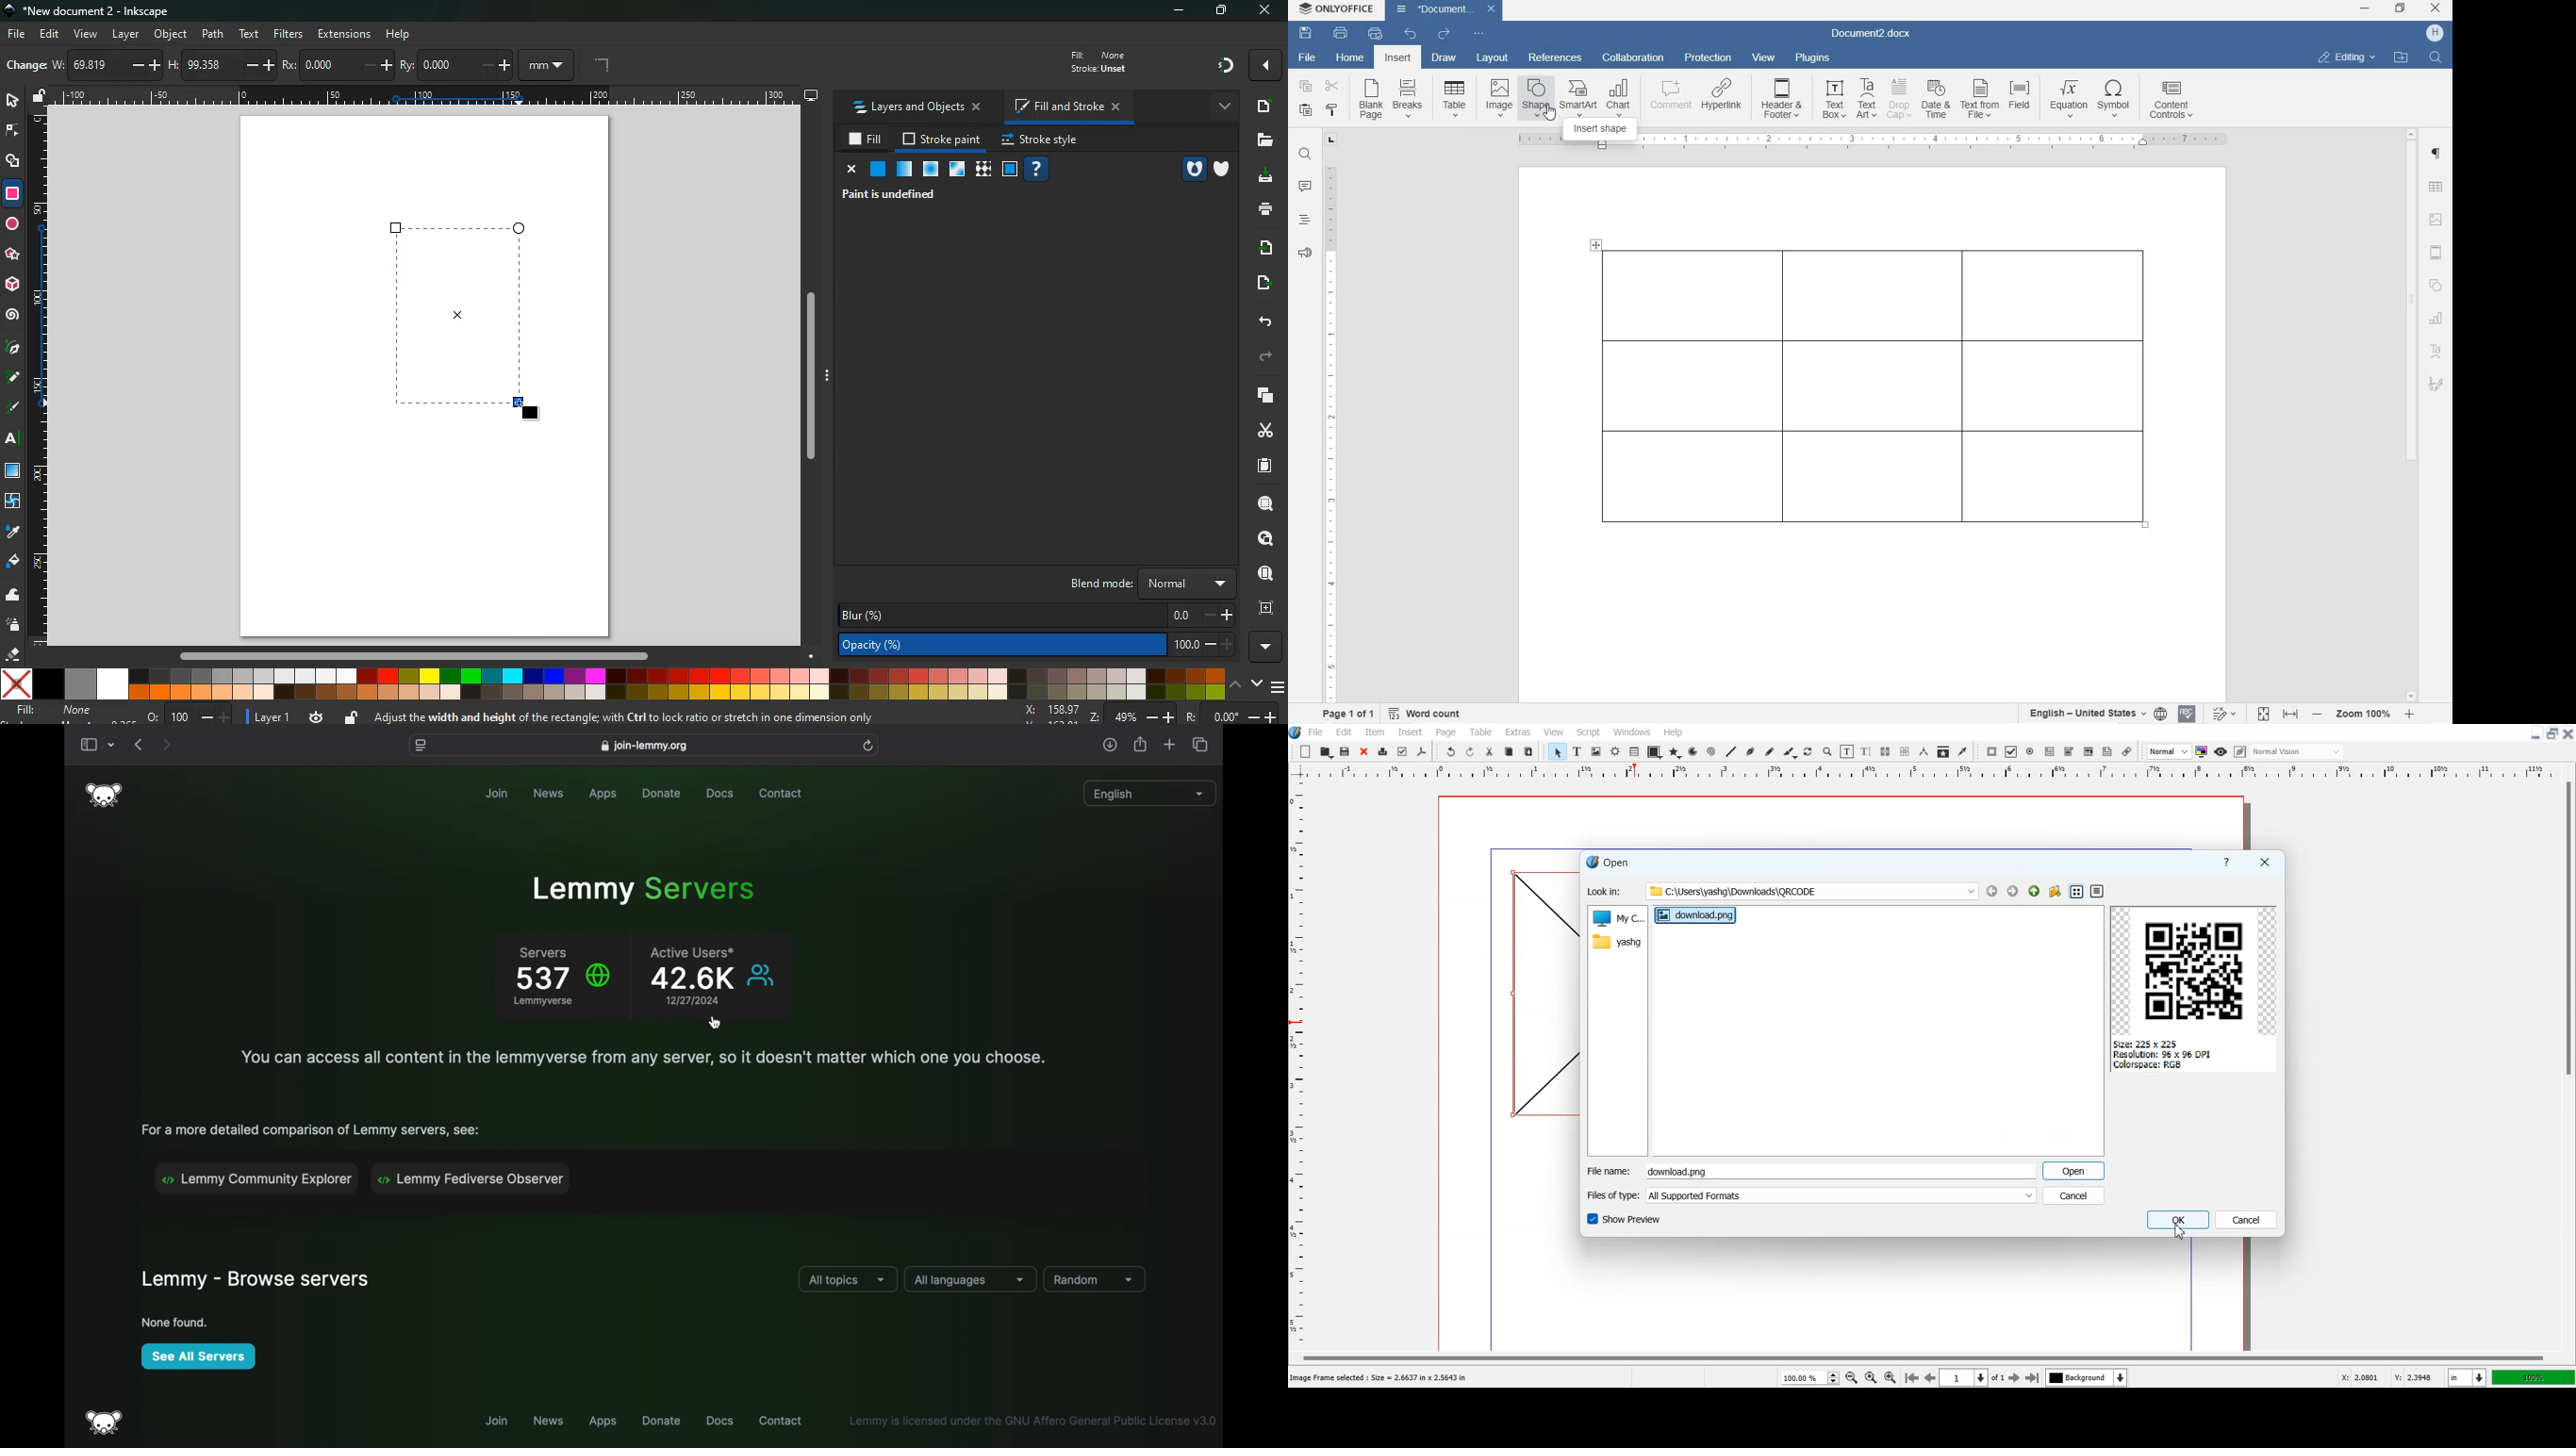 The width and height of the screenshot is (2576, 1456). I want to click on help, so click(1037, 170).